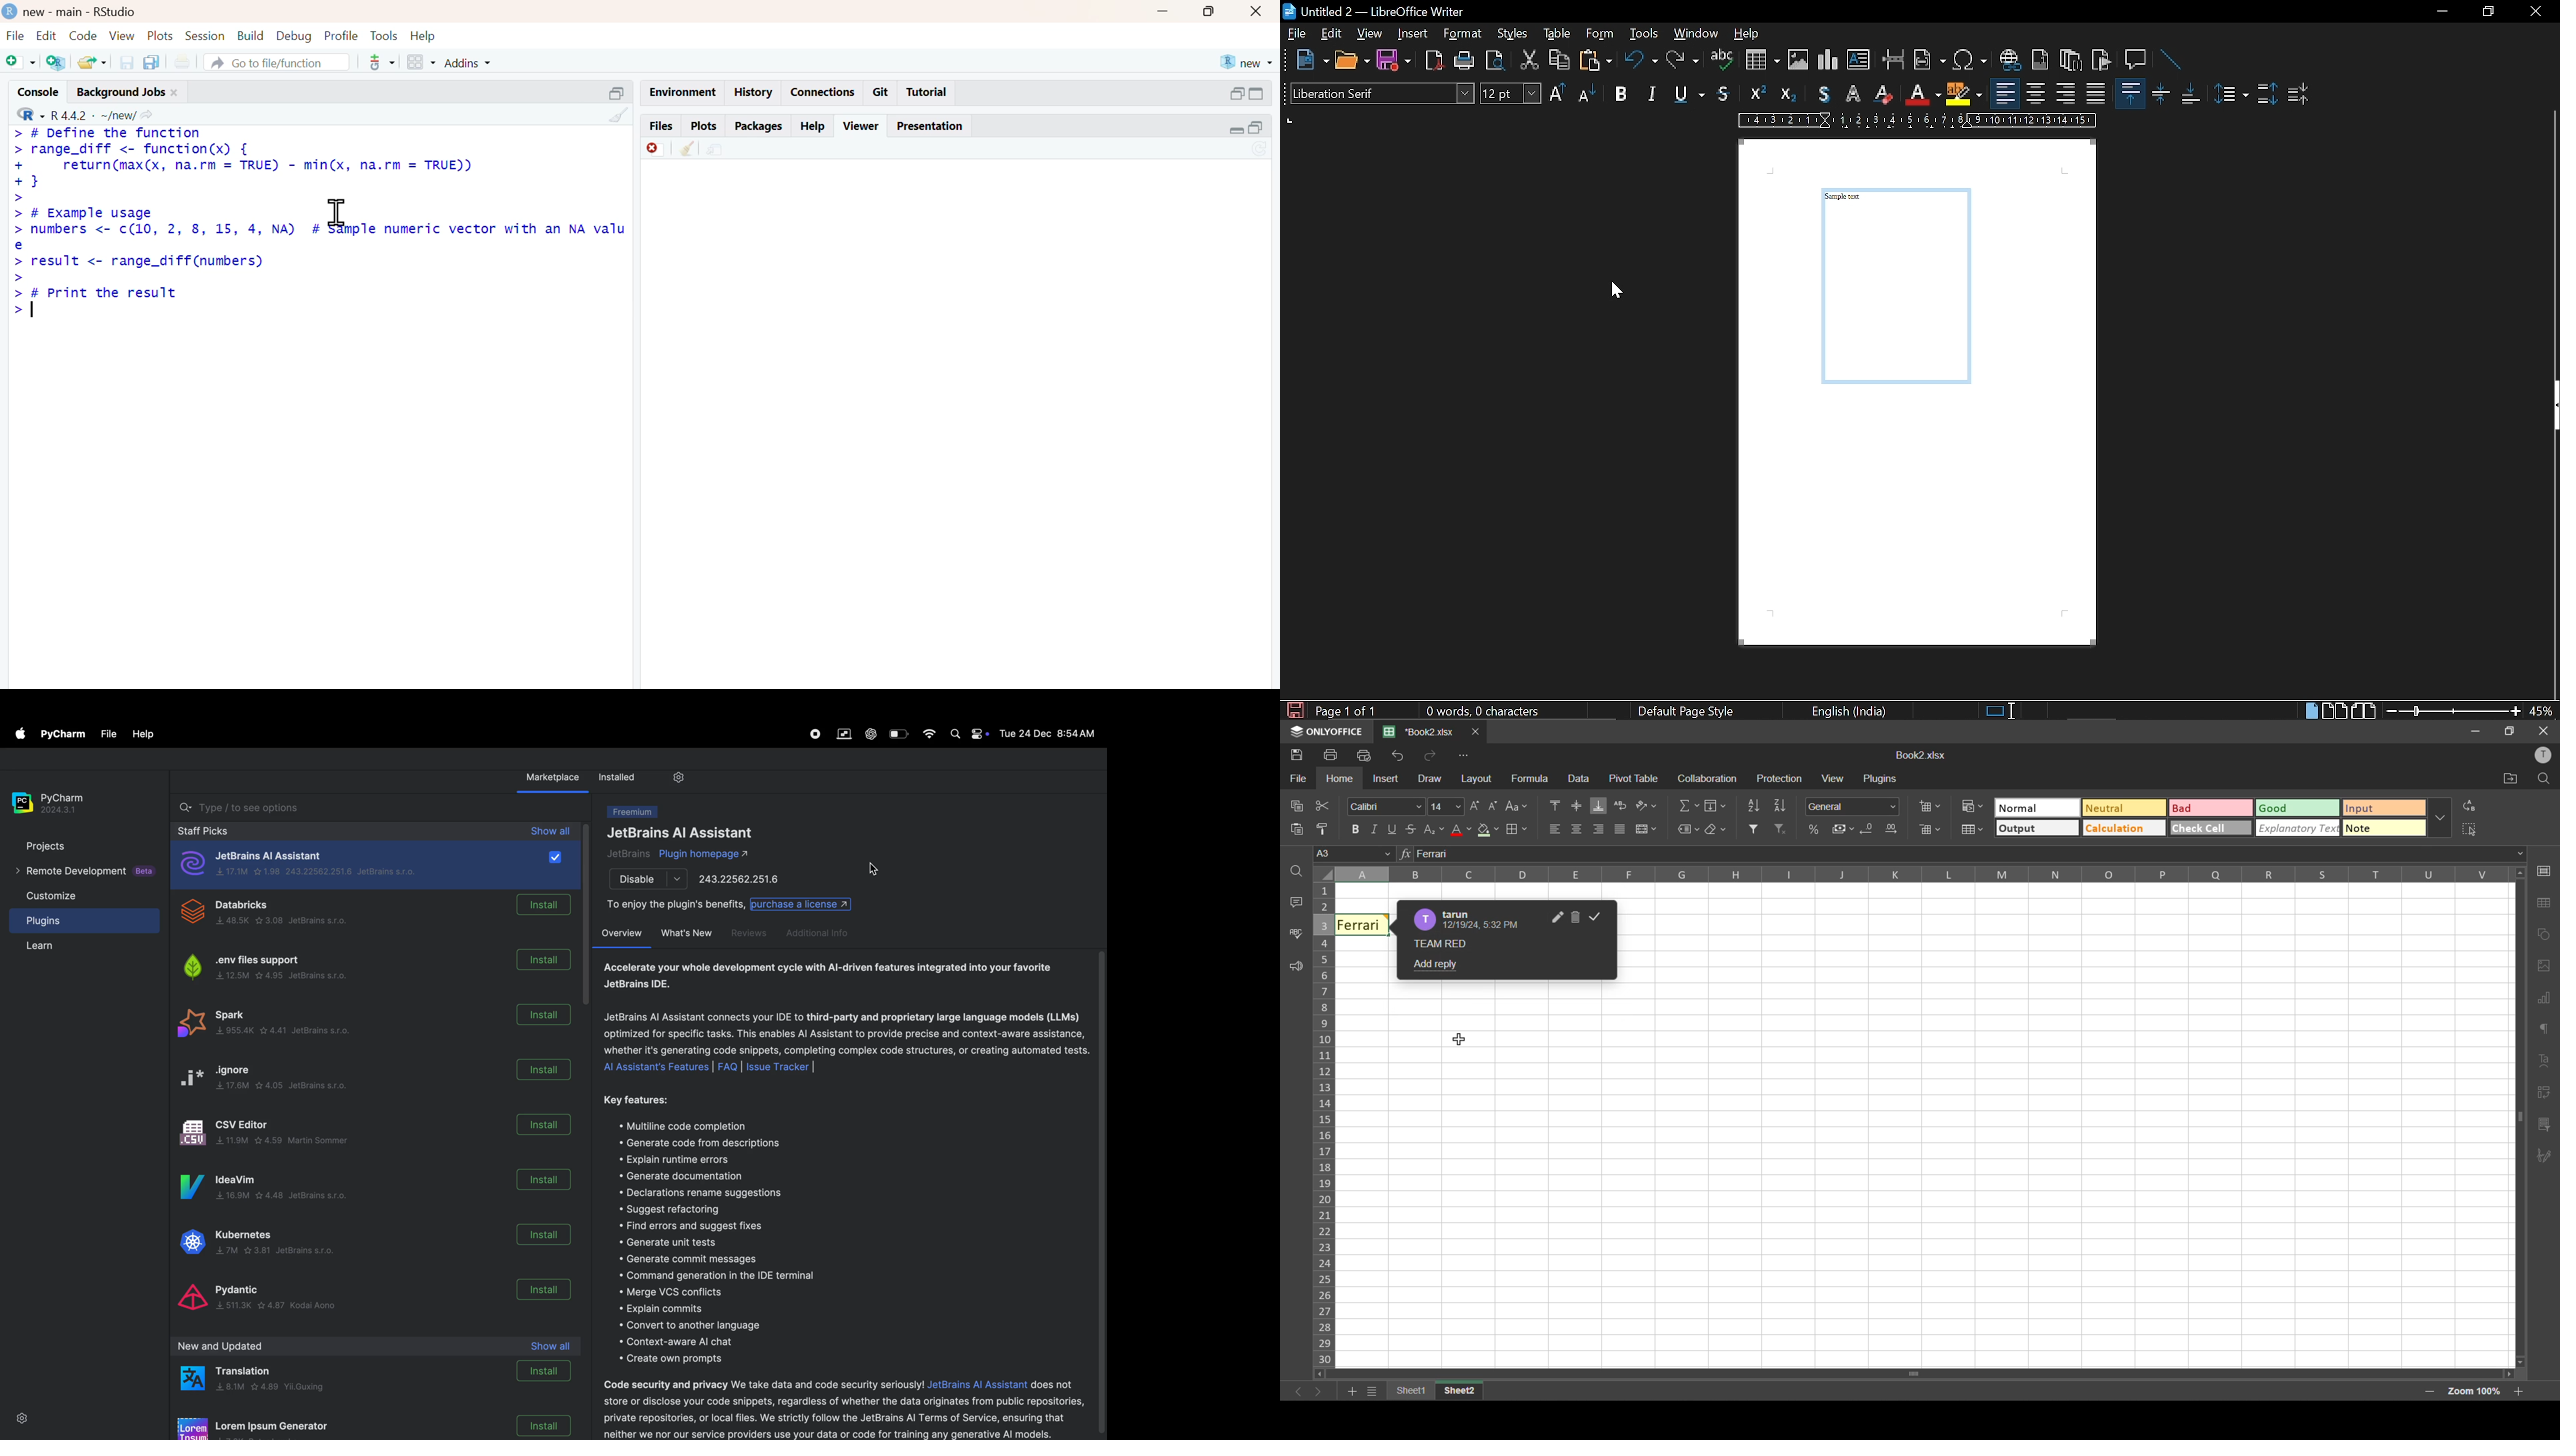 This screenshot has width=2576, height=1456. I want to click on decrement size, so click(1495, 807).